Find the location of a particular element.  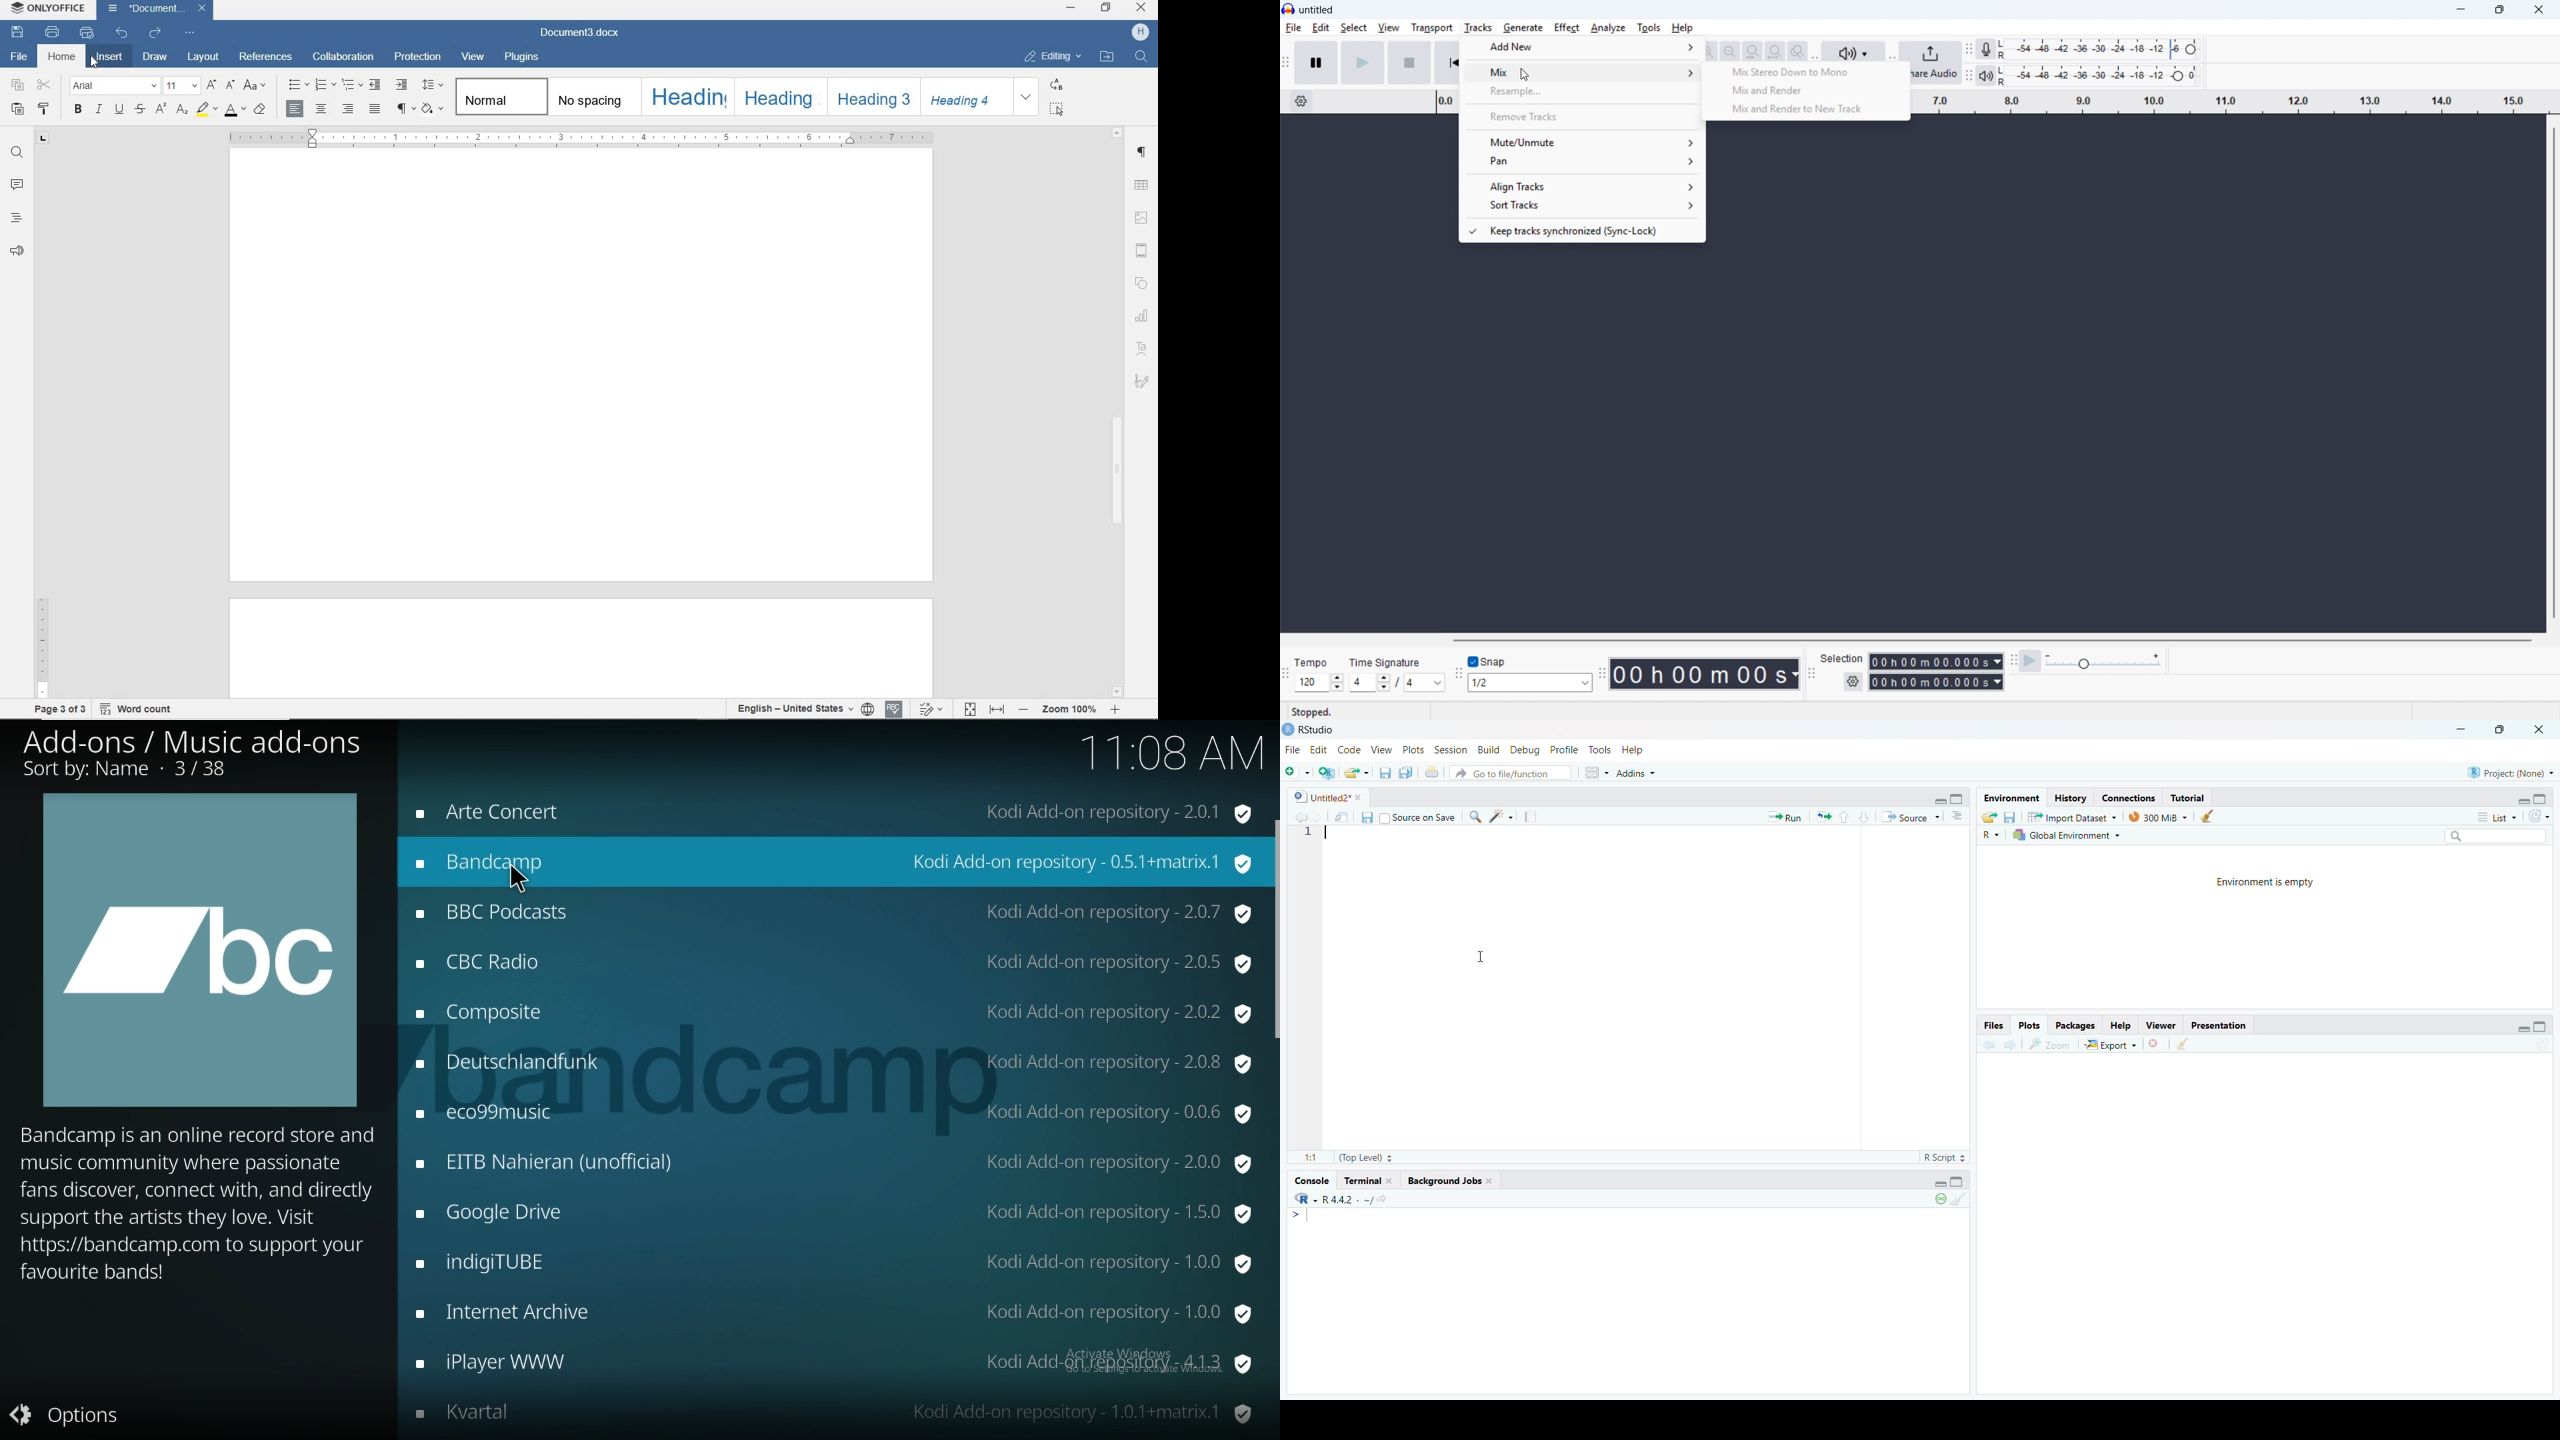

close is located at coordinates (2535, 731).